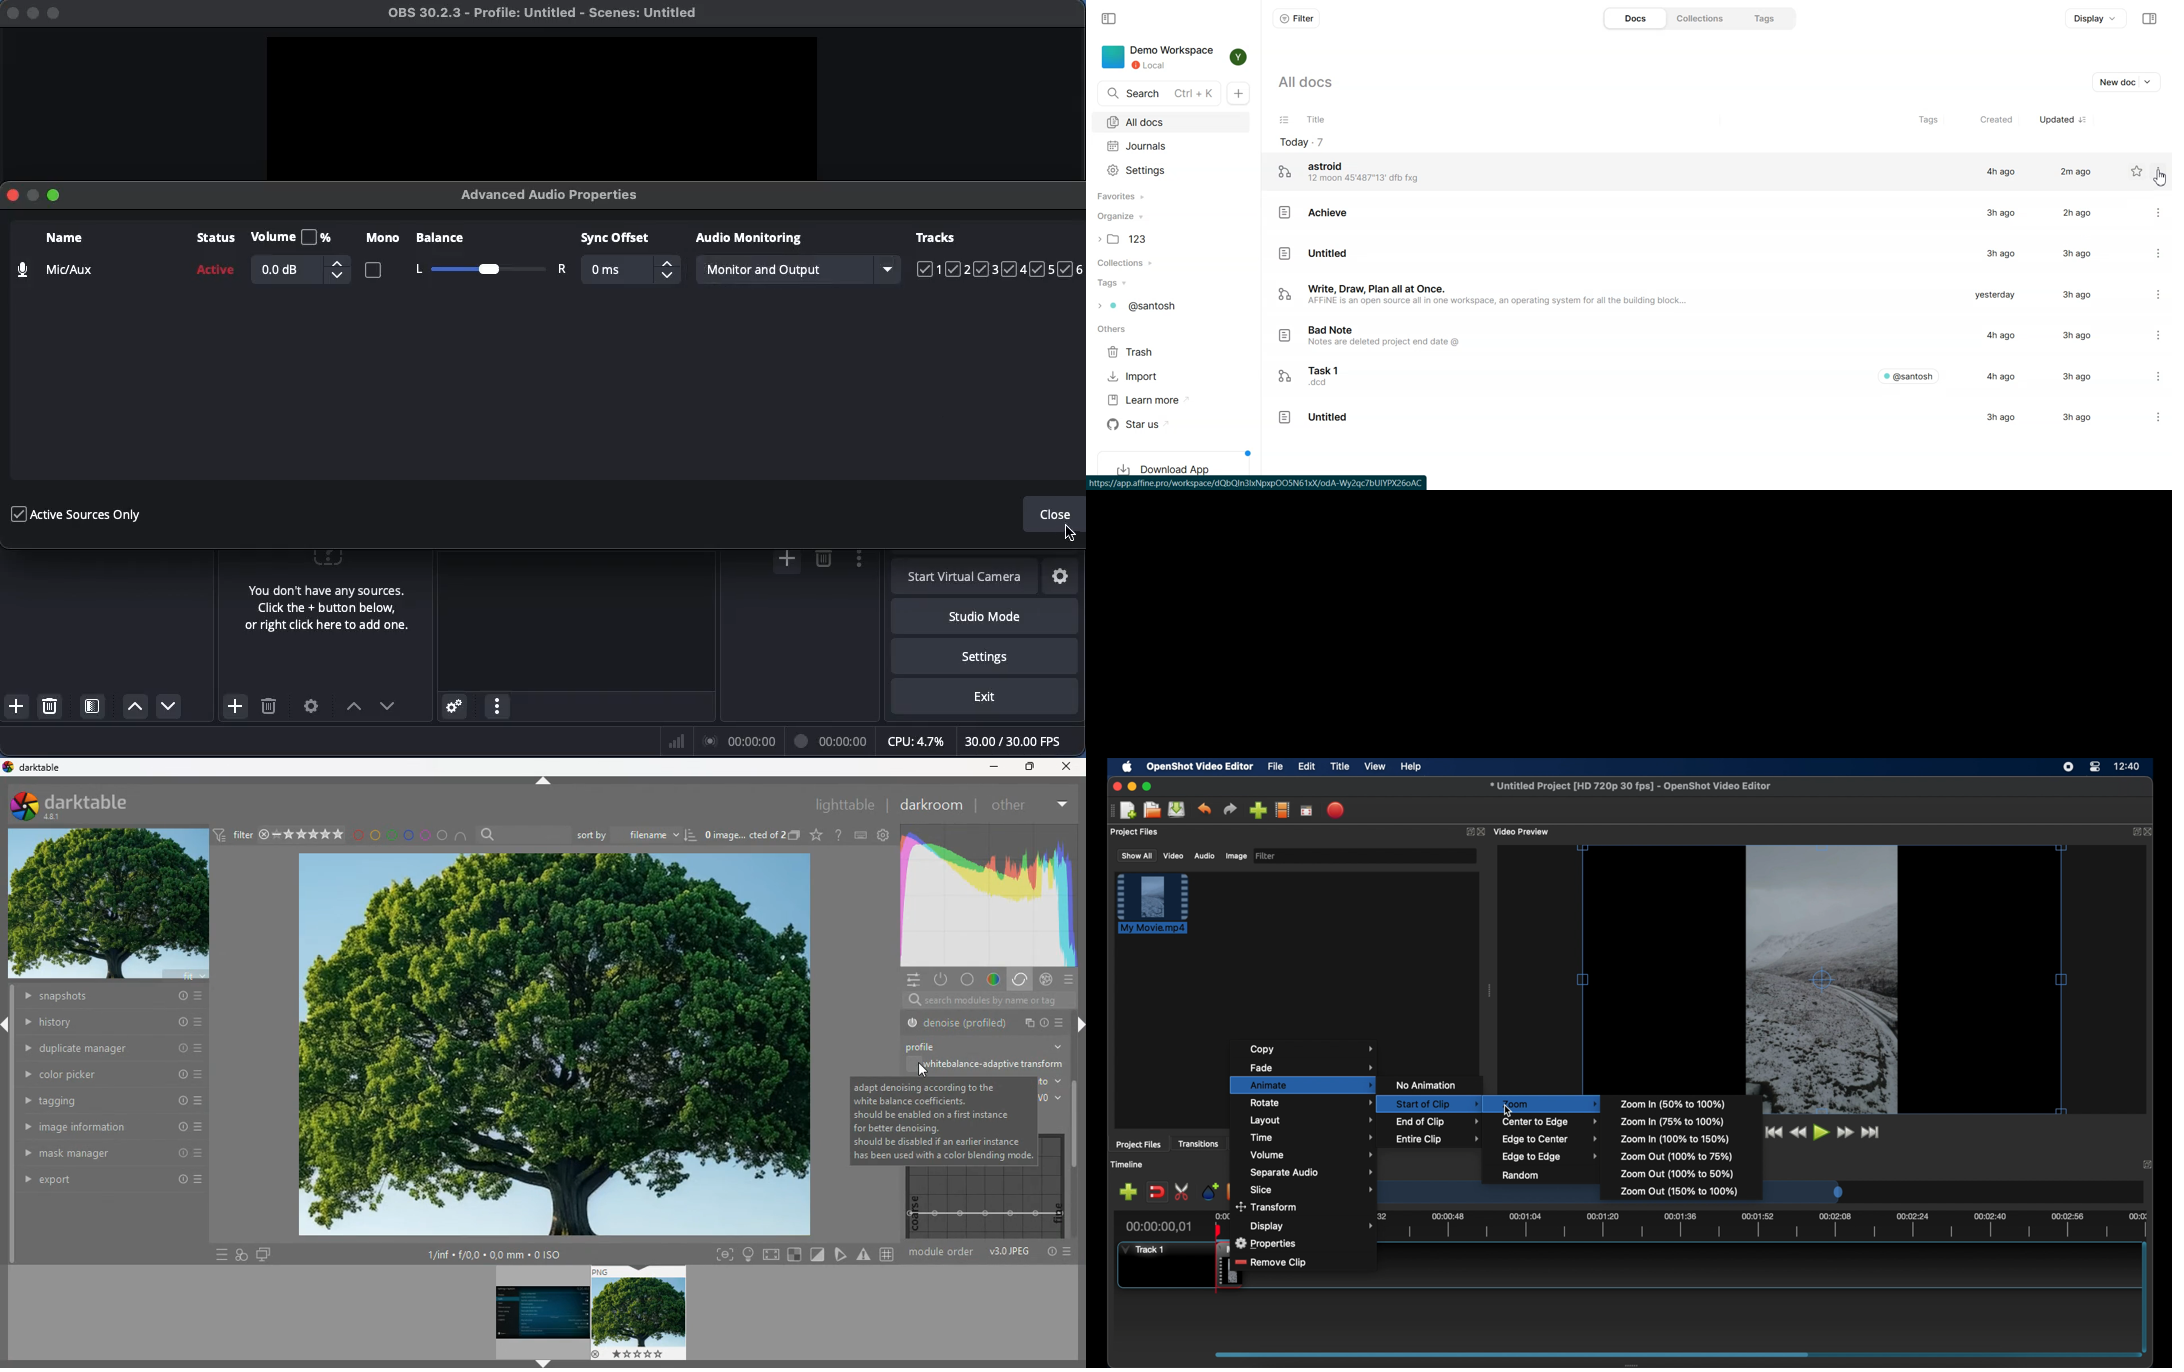  I want to click on Settings, so click(1062, 577).